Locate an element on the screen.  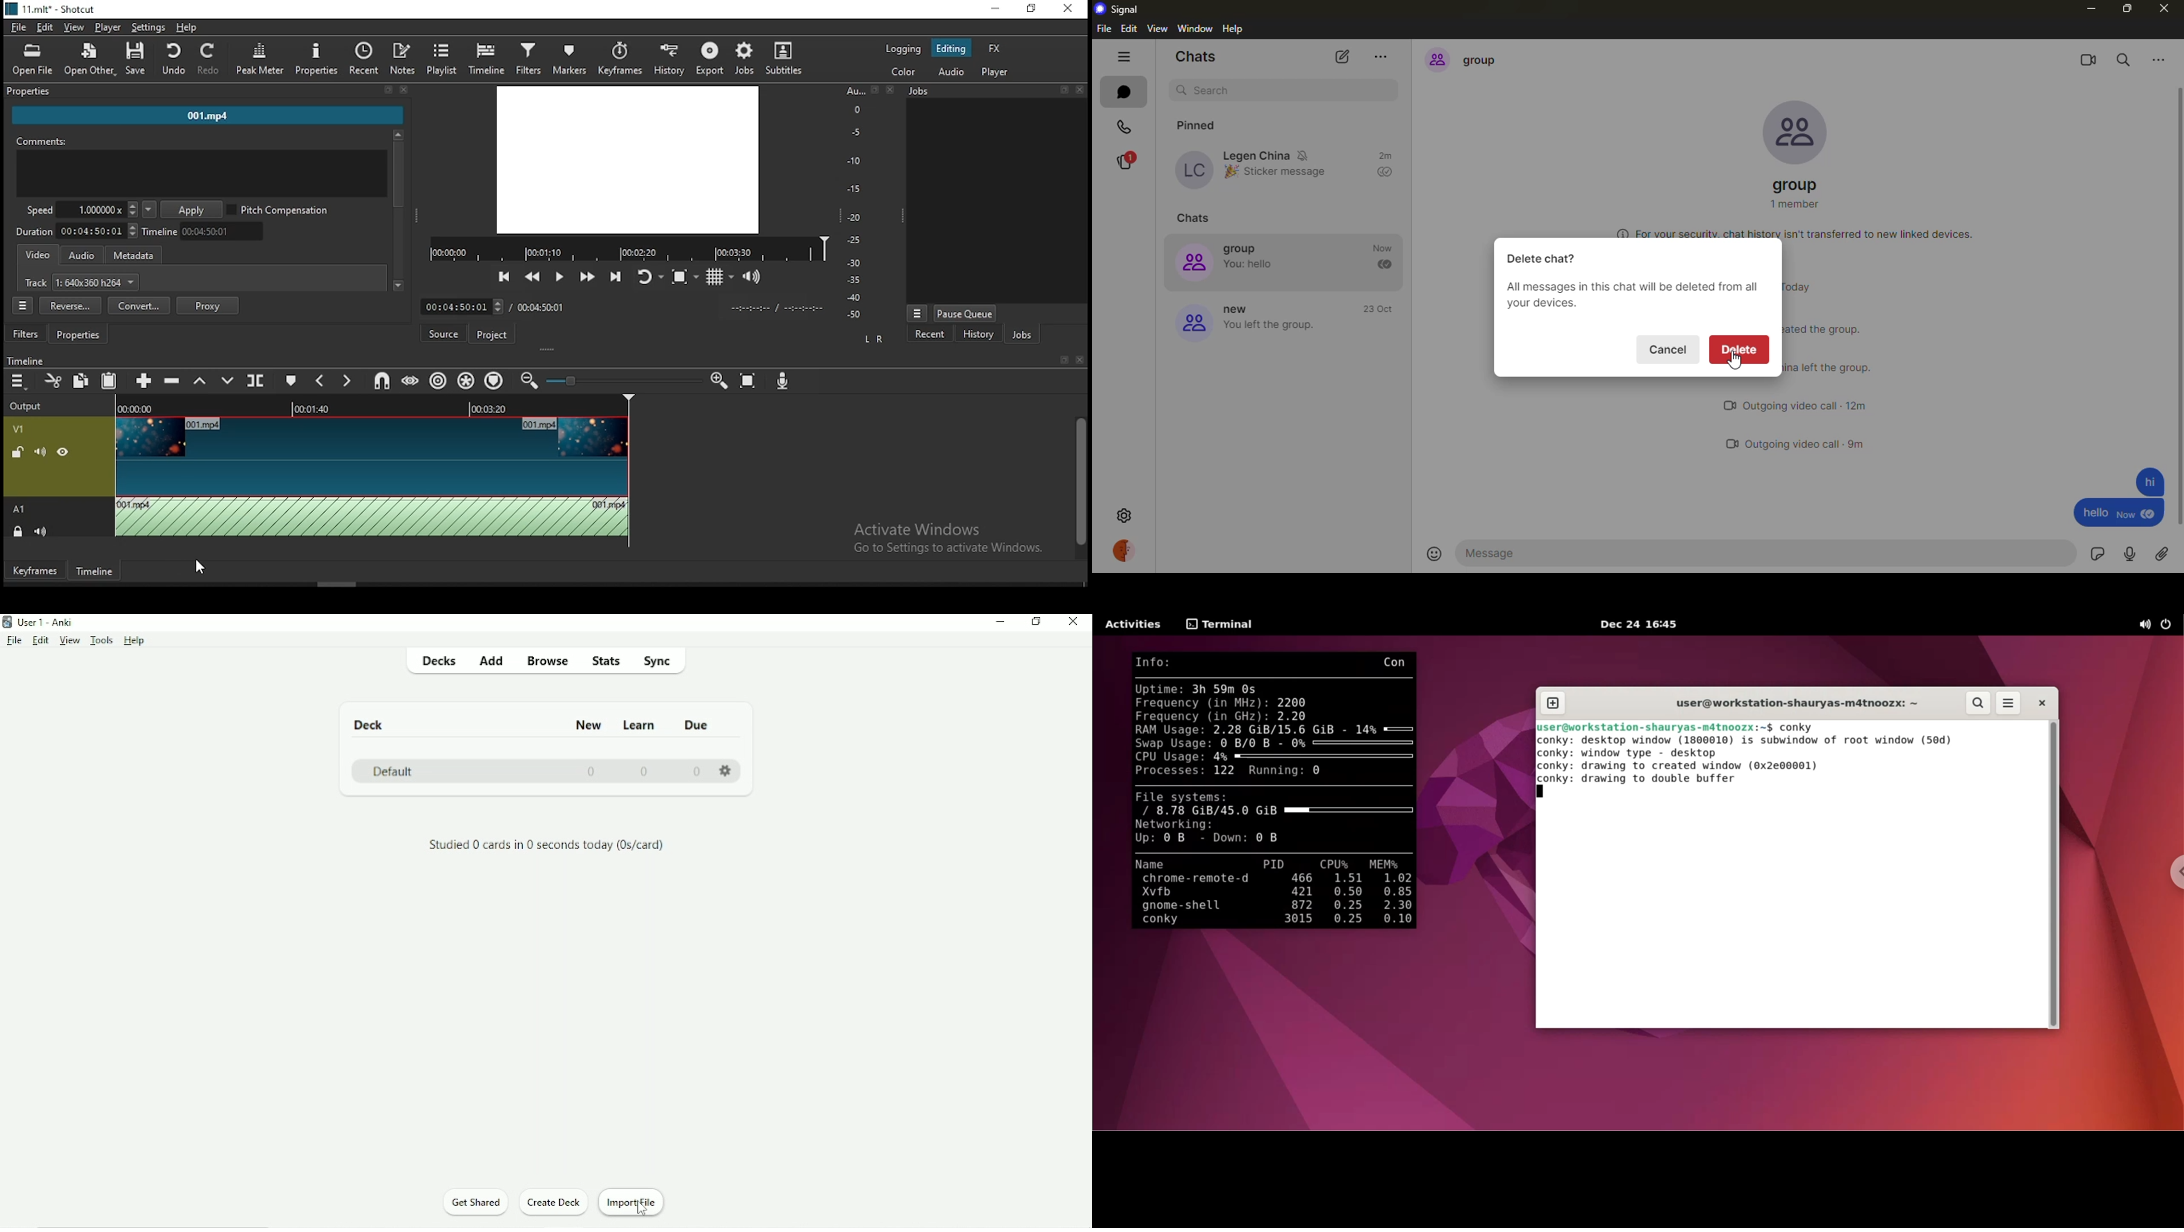
audio is located at coordinates (81, 256).